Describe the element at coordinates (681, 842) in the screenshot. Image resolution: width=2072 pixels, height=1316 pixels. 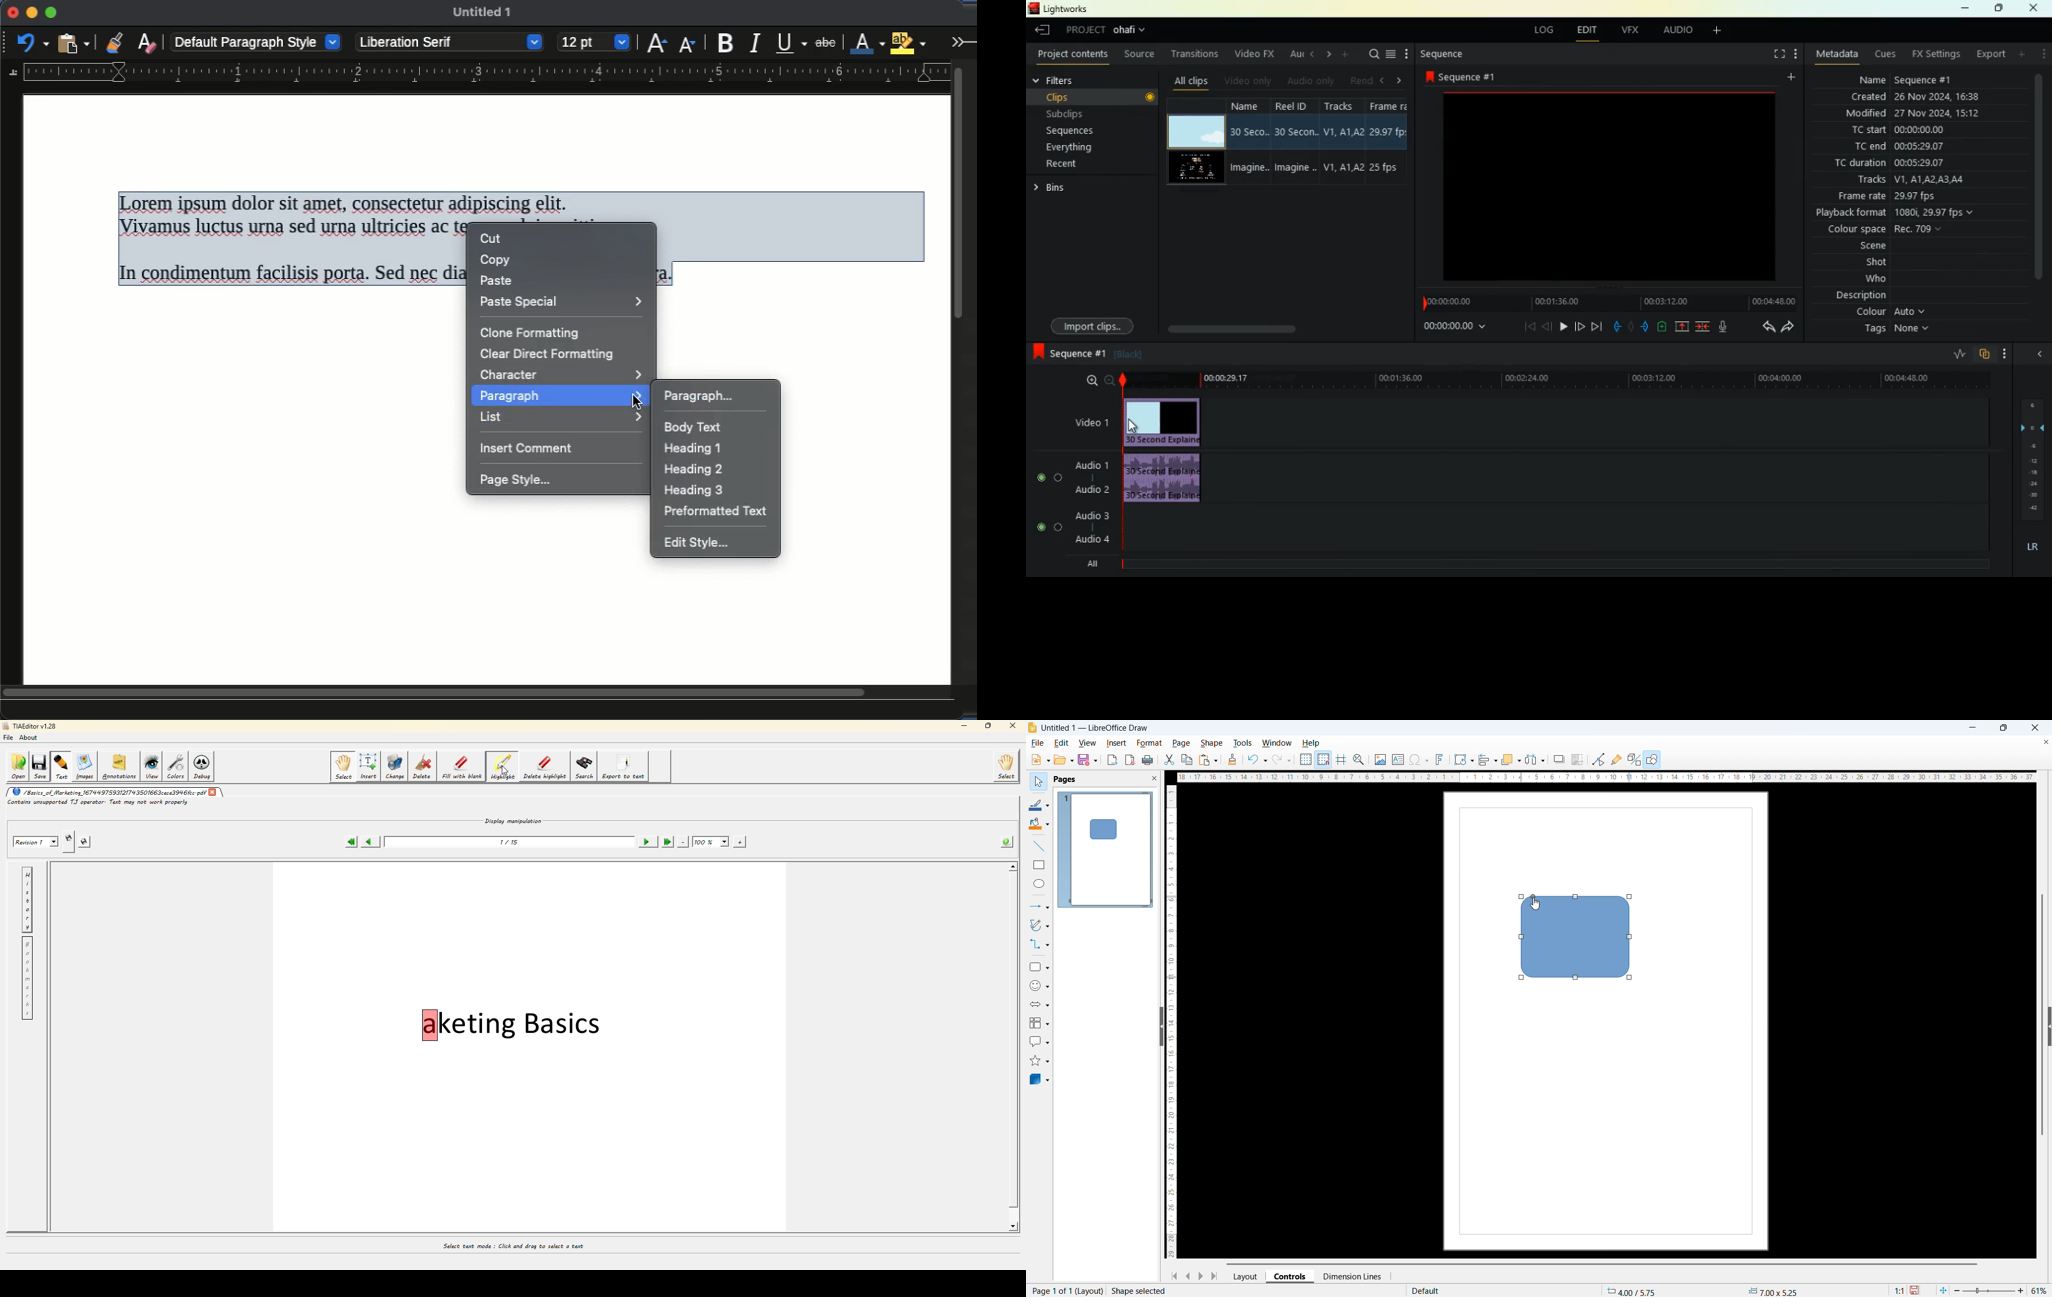
I see `zoom out` at that location.